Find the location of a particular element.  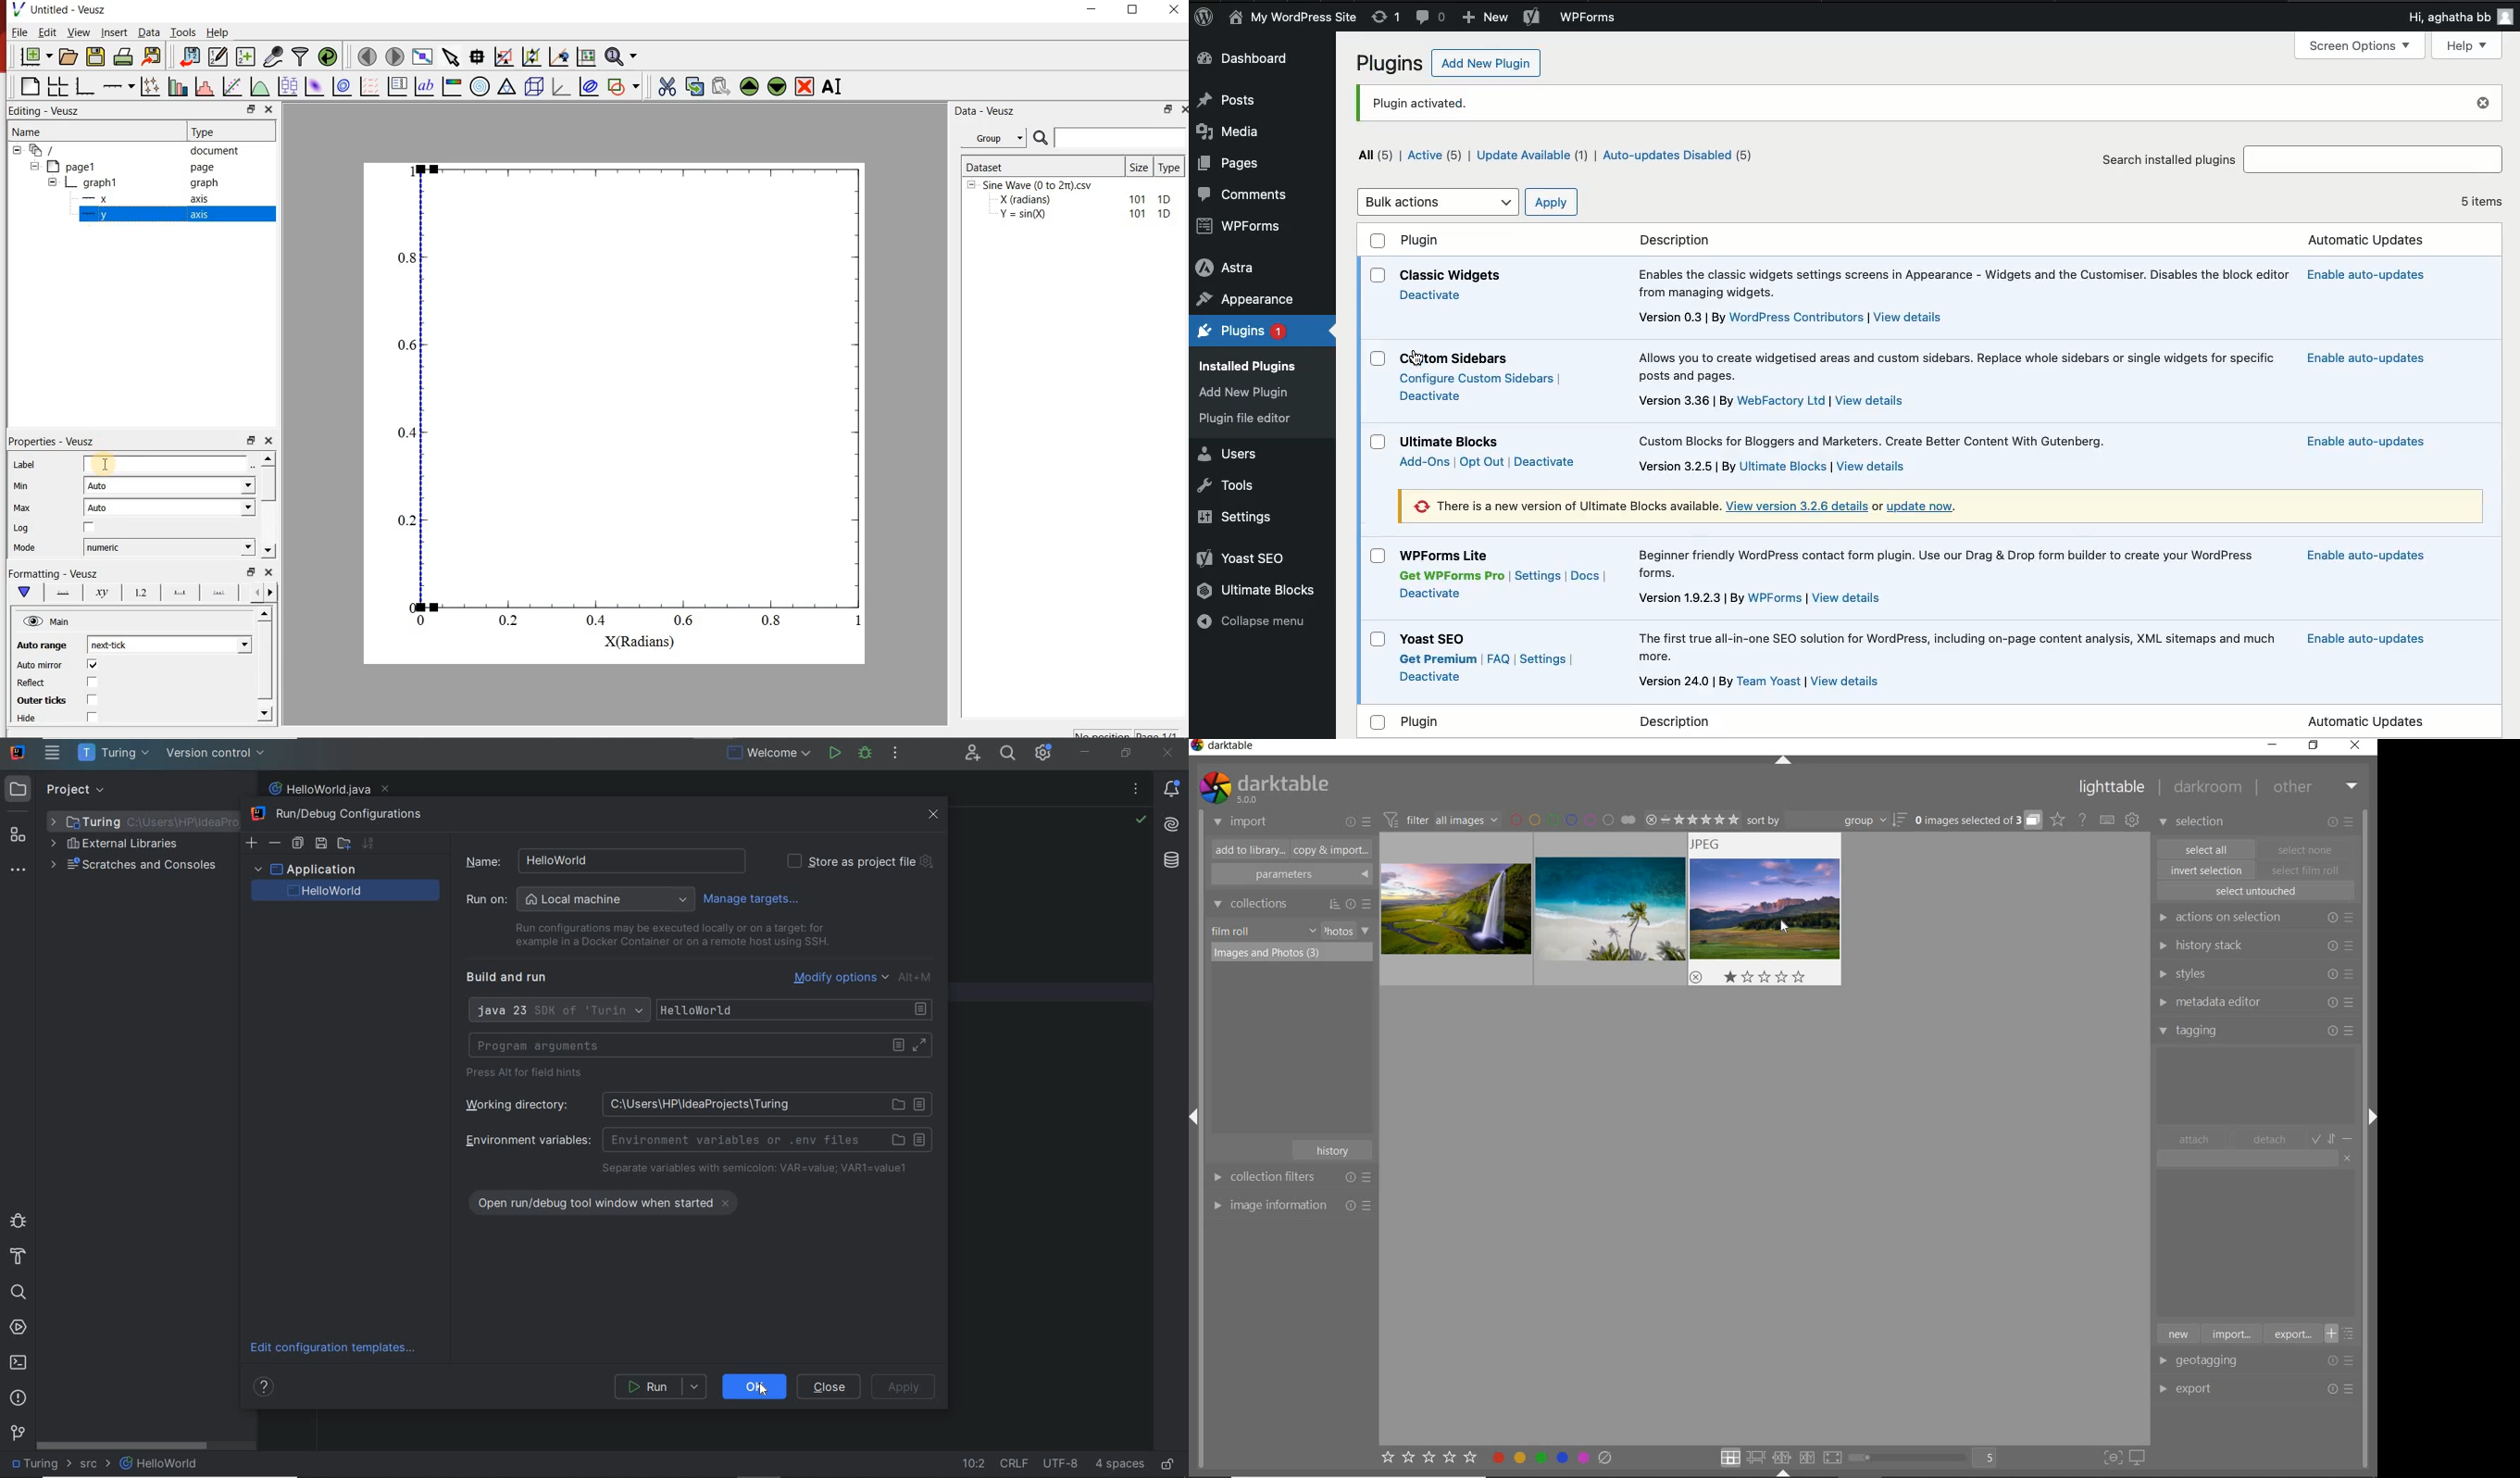

add to library is located at coordinates (1246, 850).